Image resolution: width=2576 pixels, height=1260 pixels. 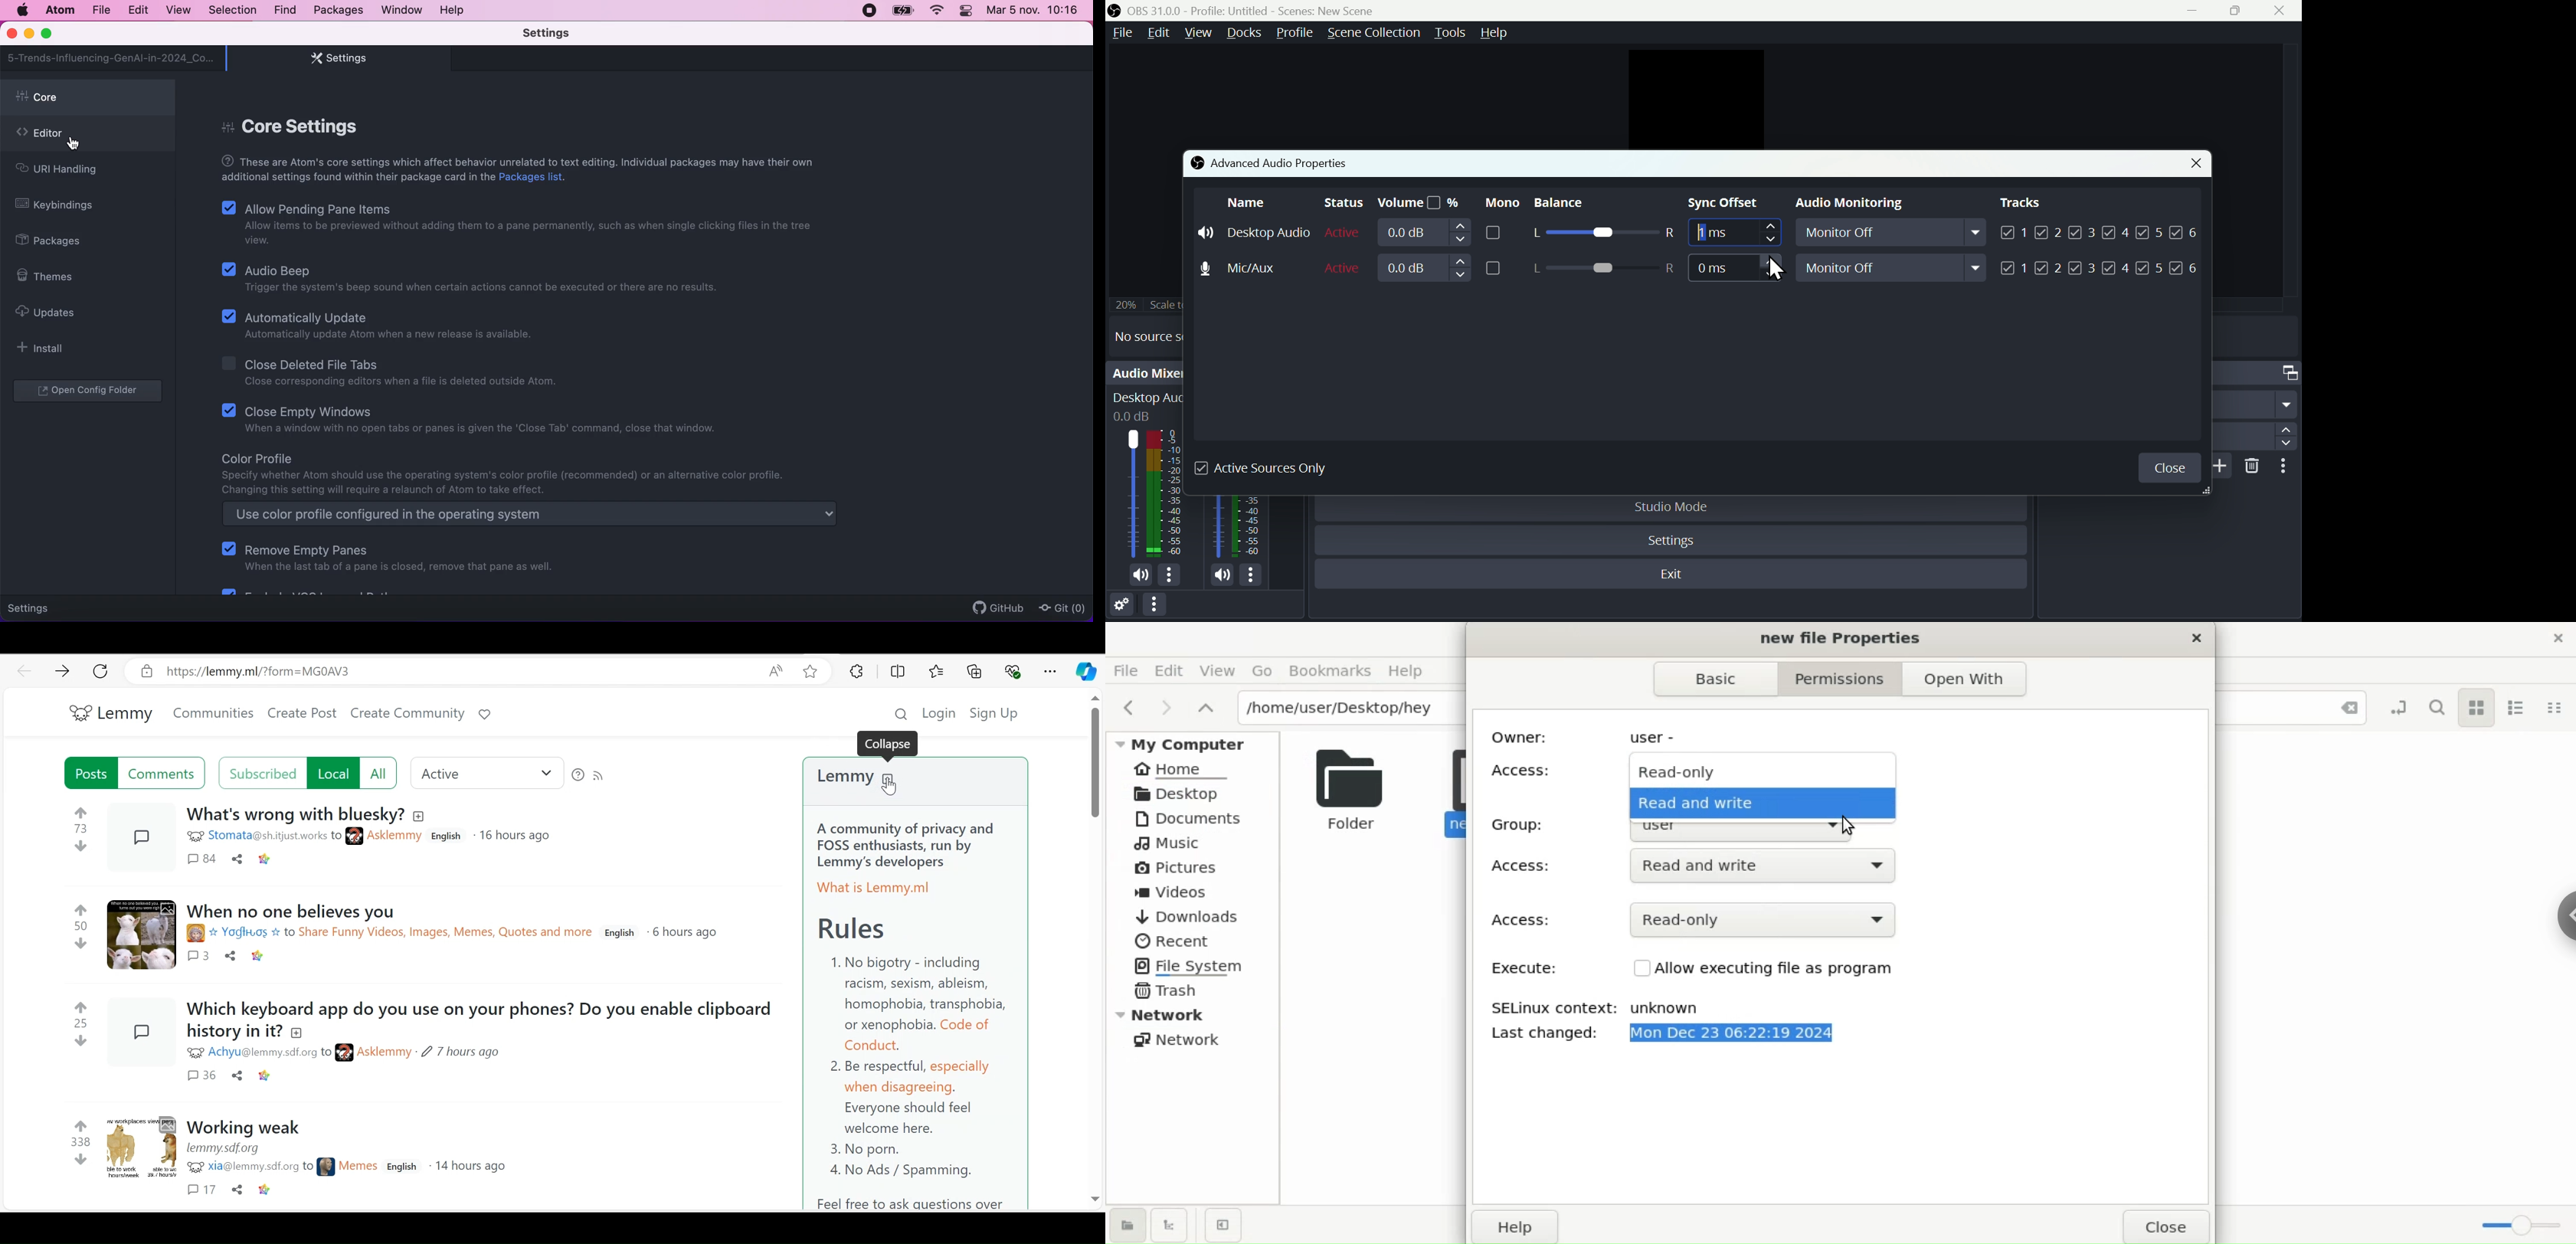 I want to click on Balance, so click(x=1573, y=203).